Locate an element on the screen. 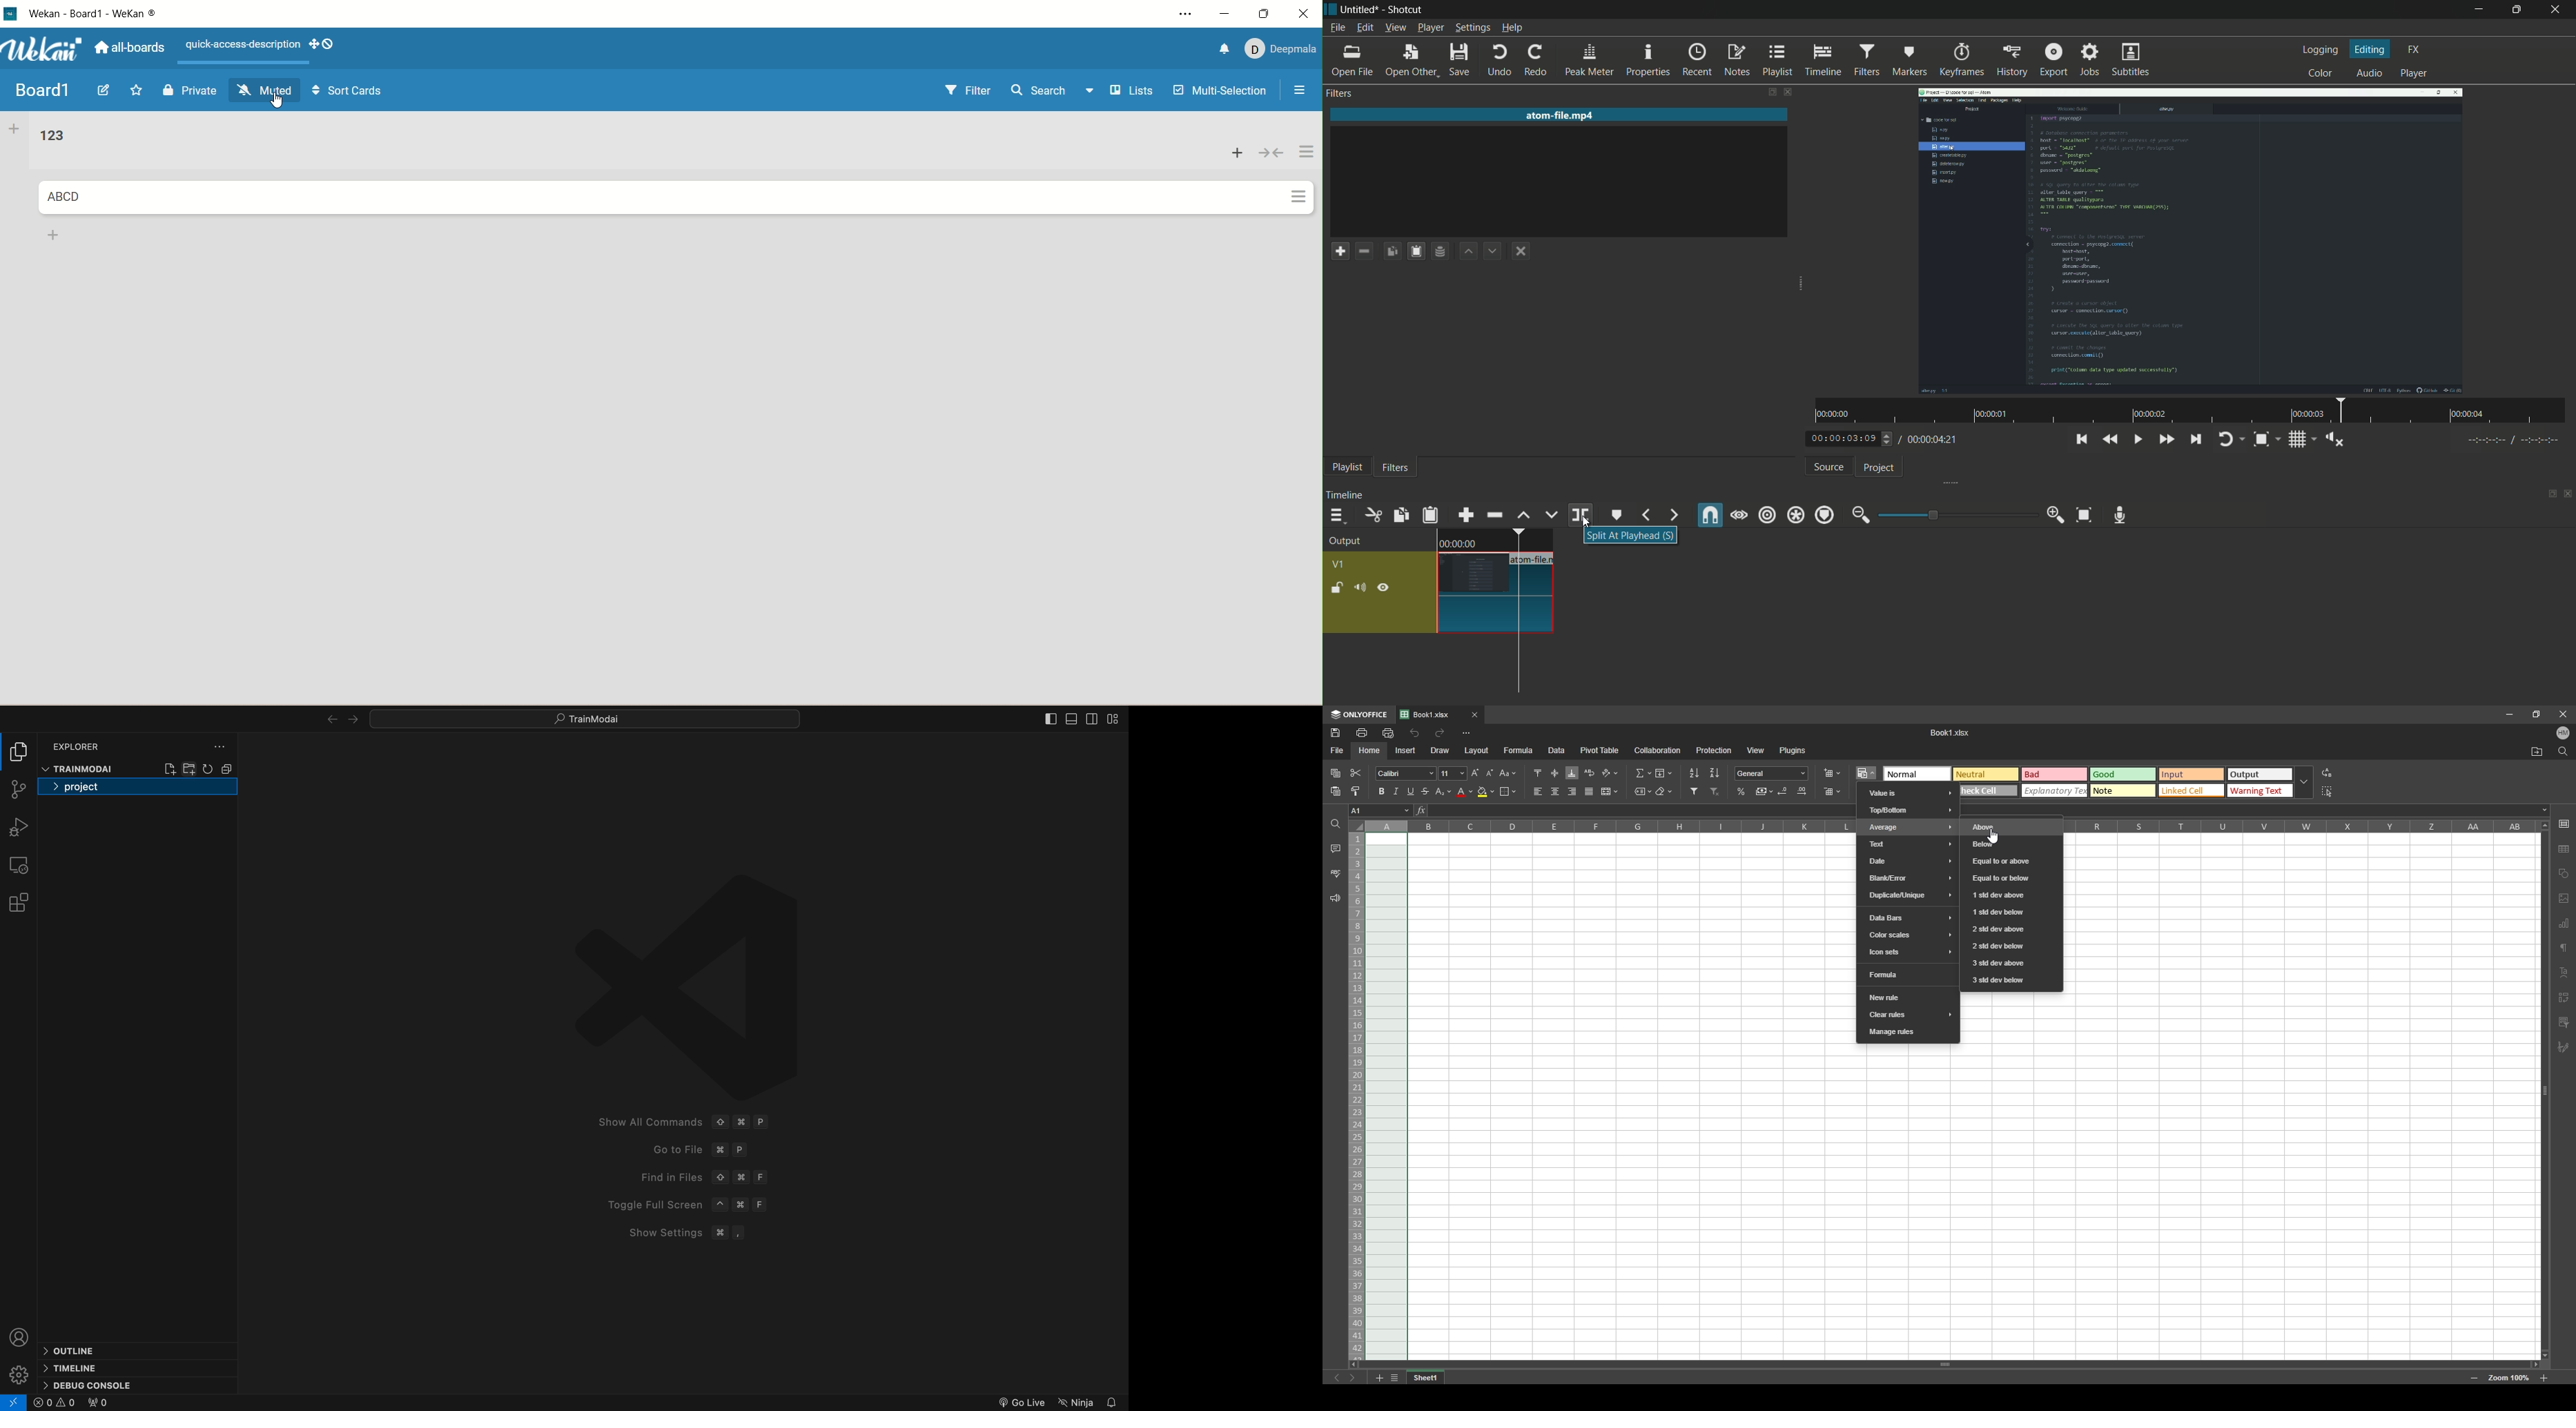 Image resolution: width=2576 pixels, height=1428 pixels. 2 std dev below is located at coordinates (2010, 946).